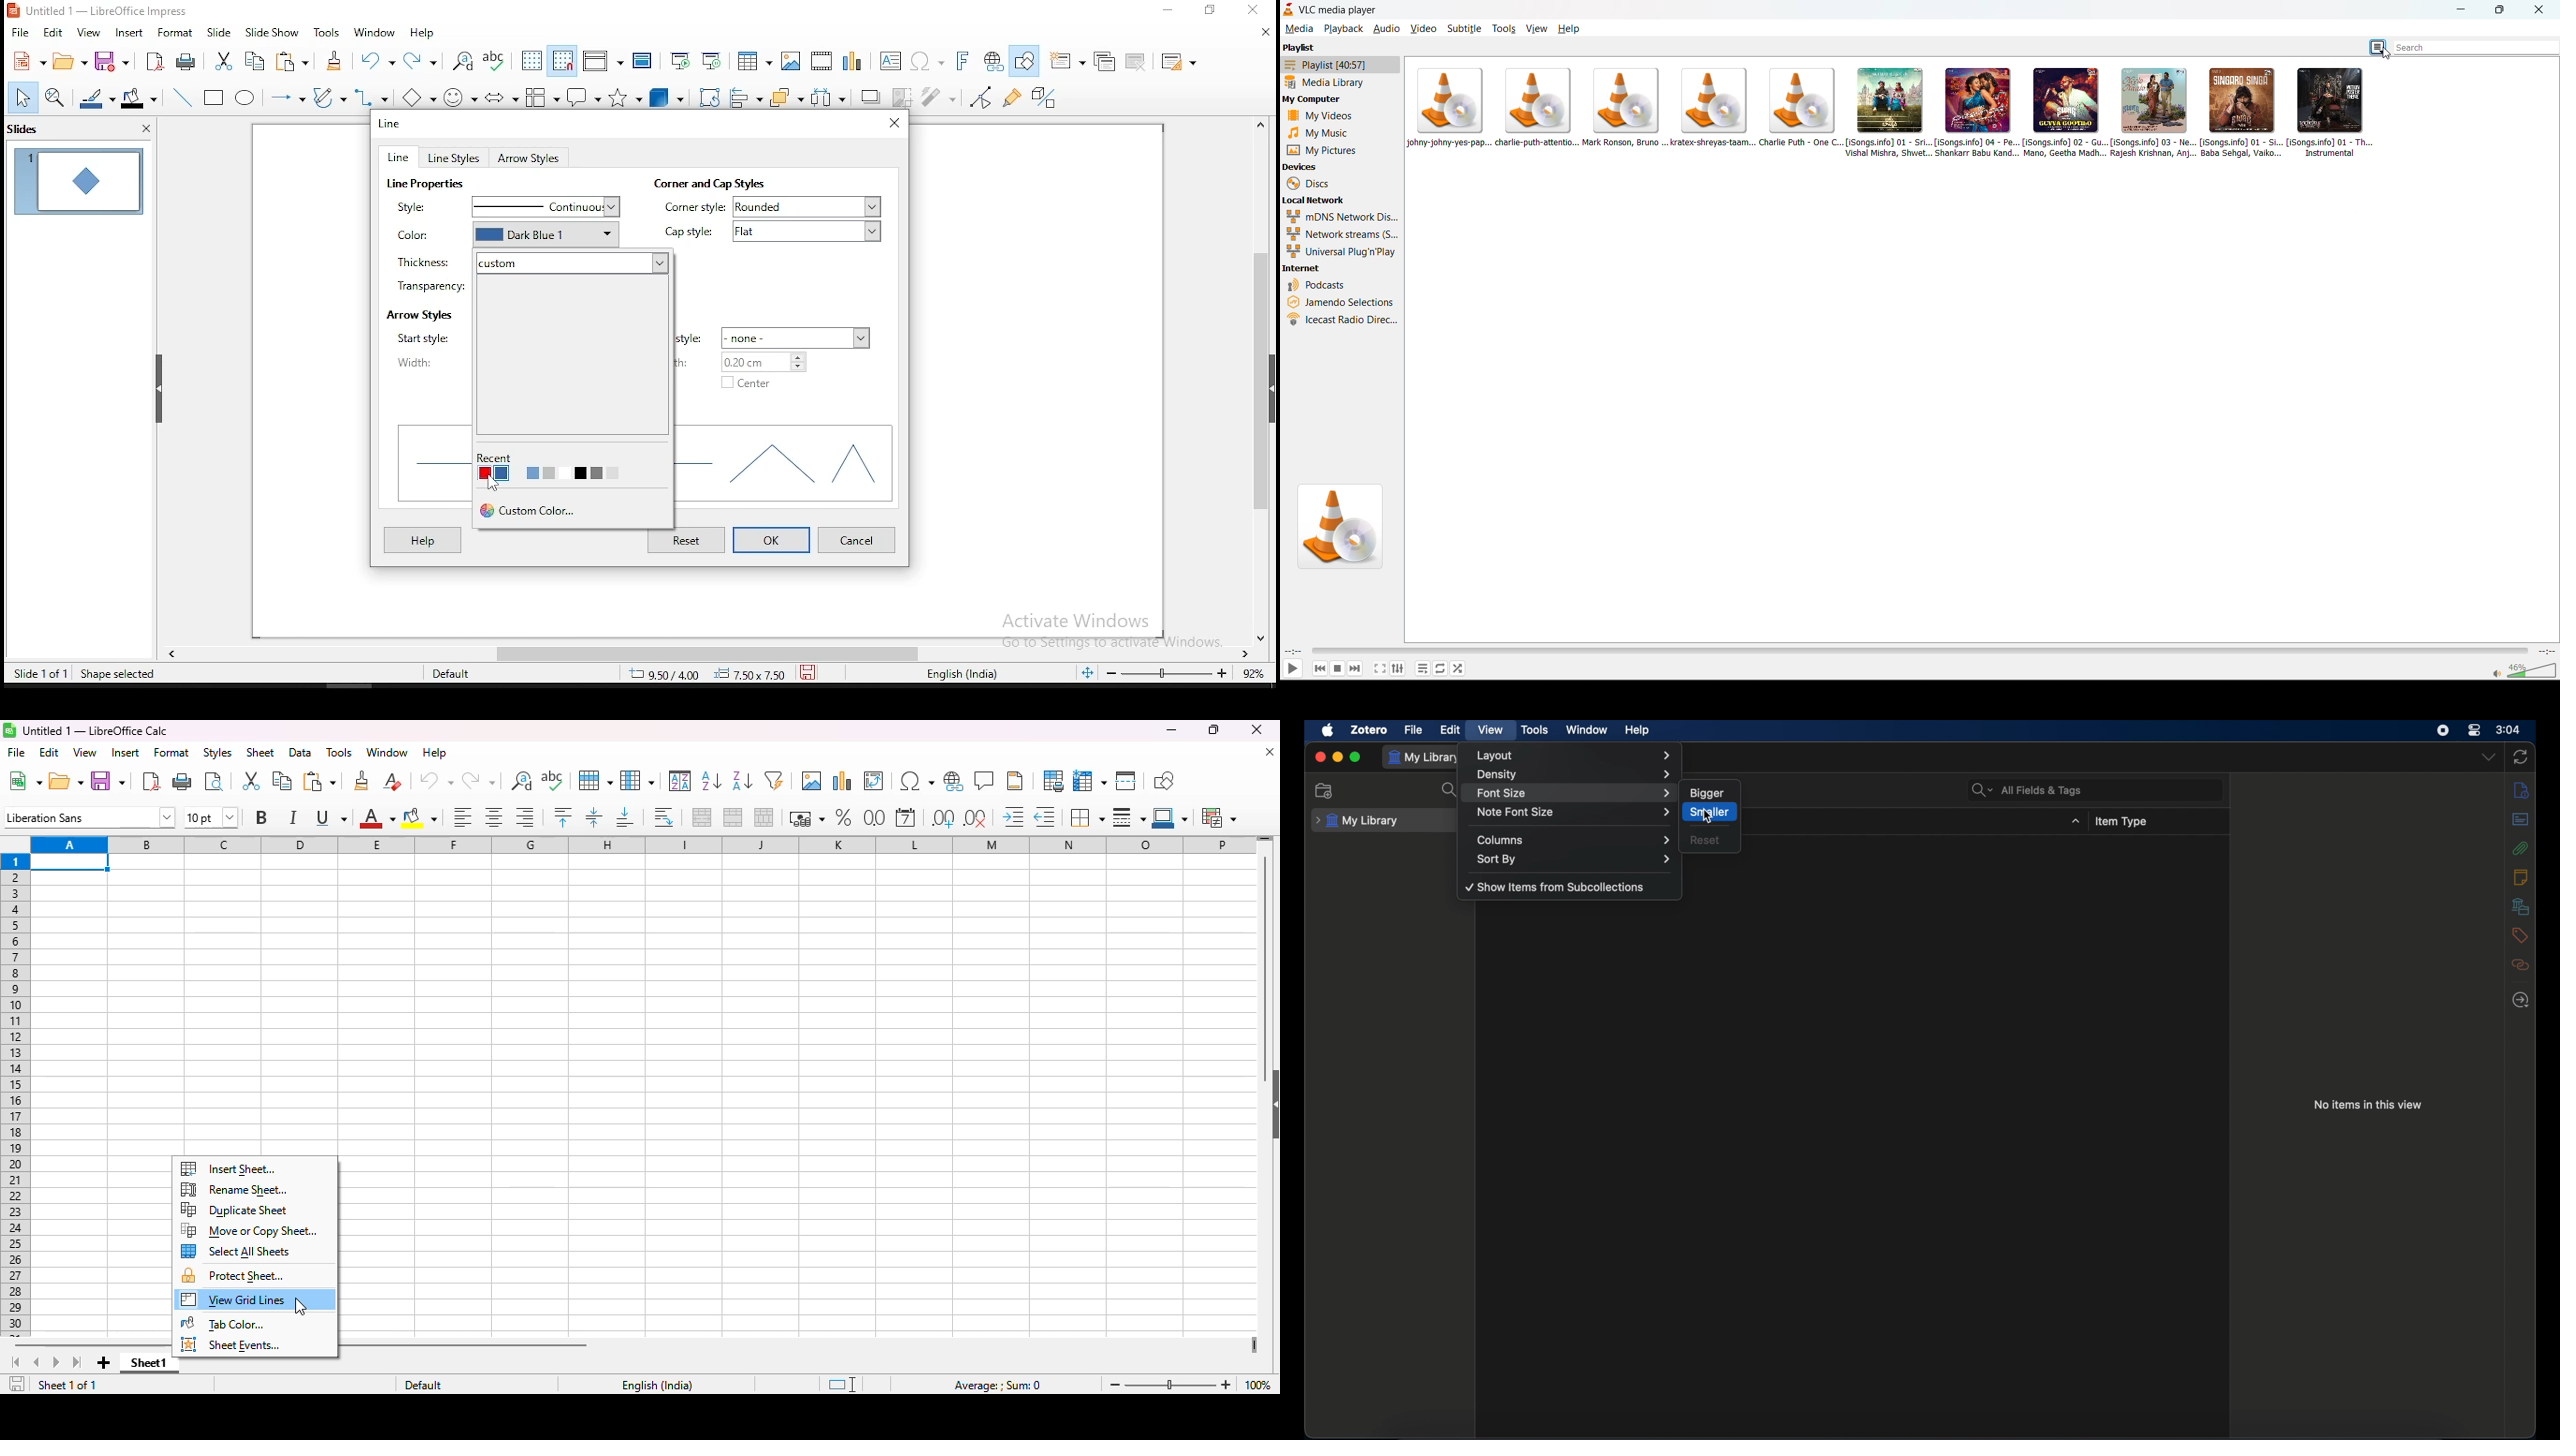  I want to click on tags, so click(2519, 935).